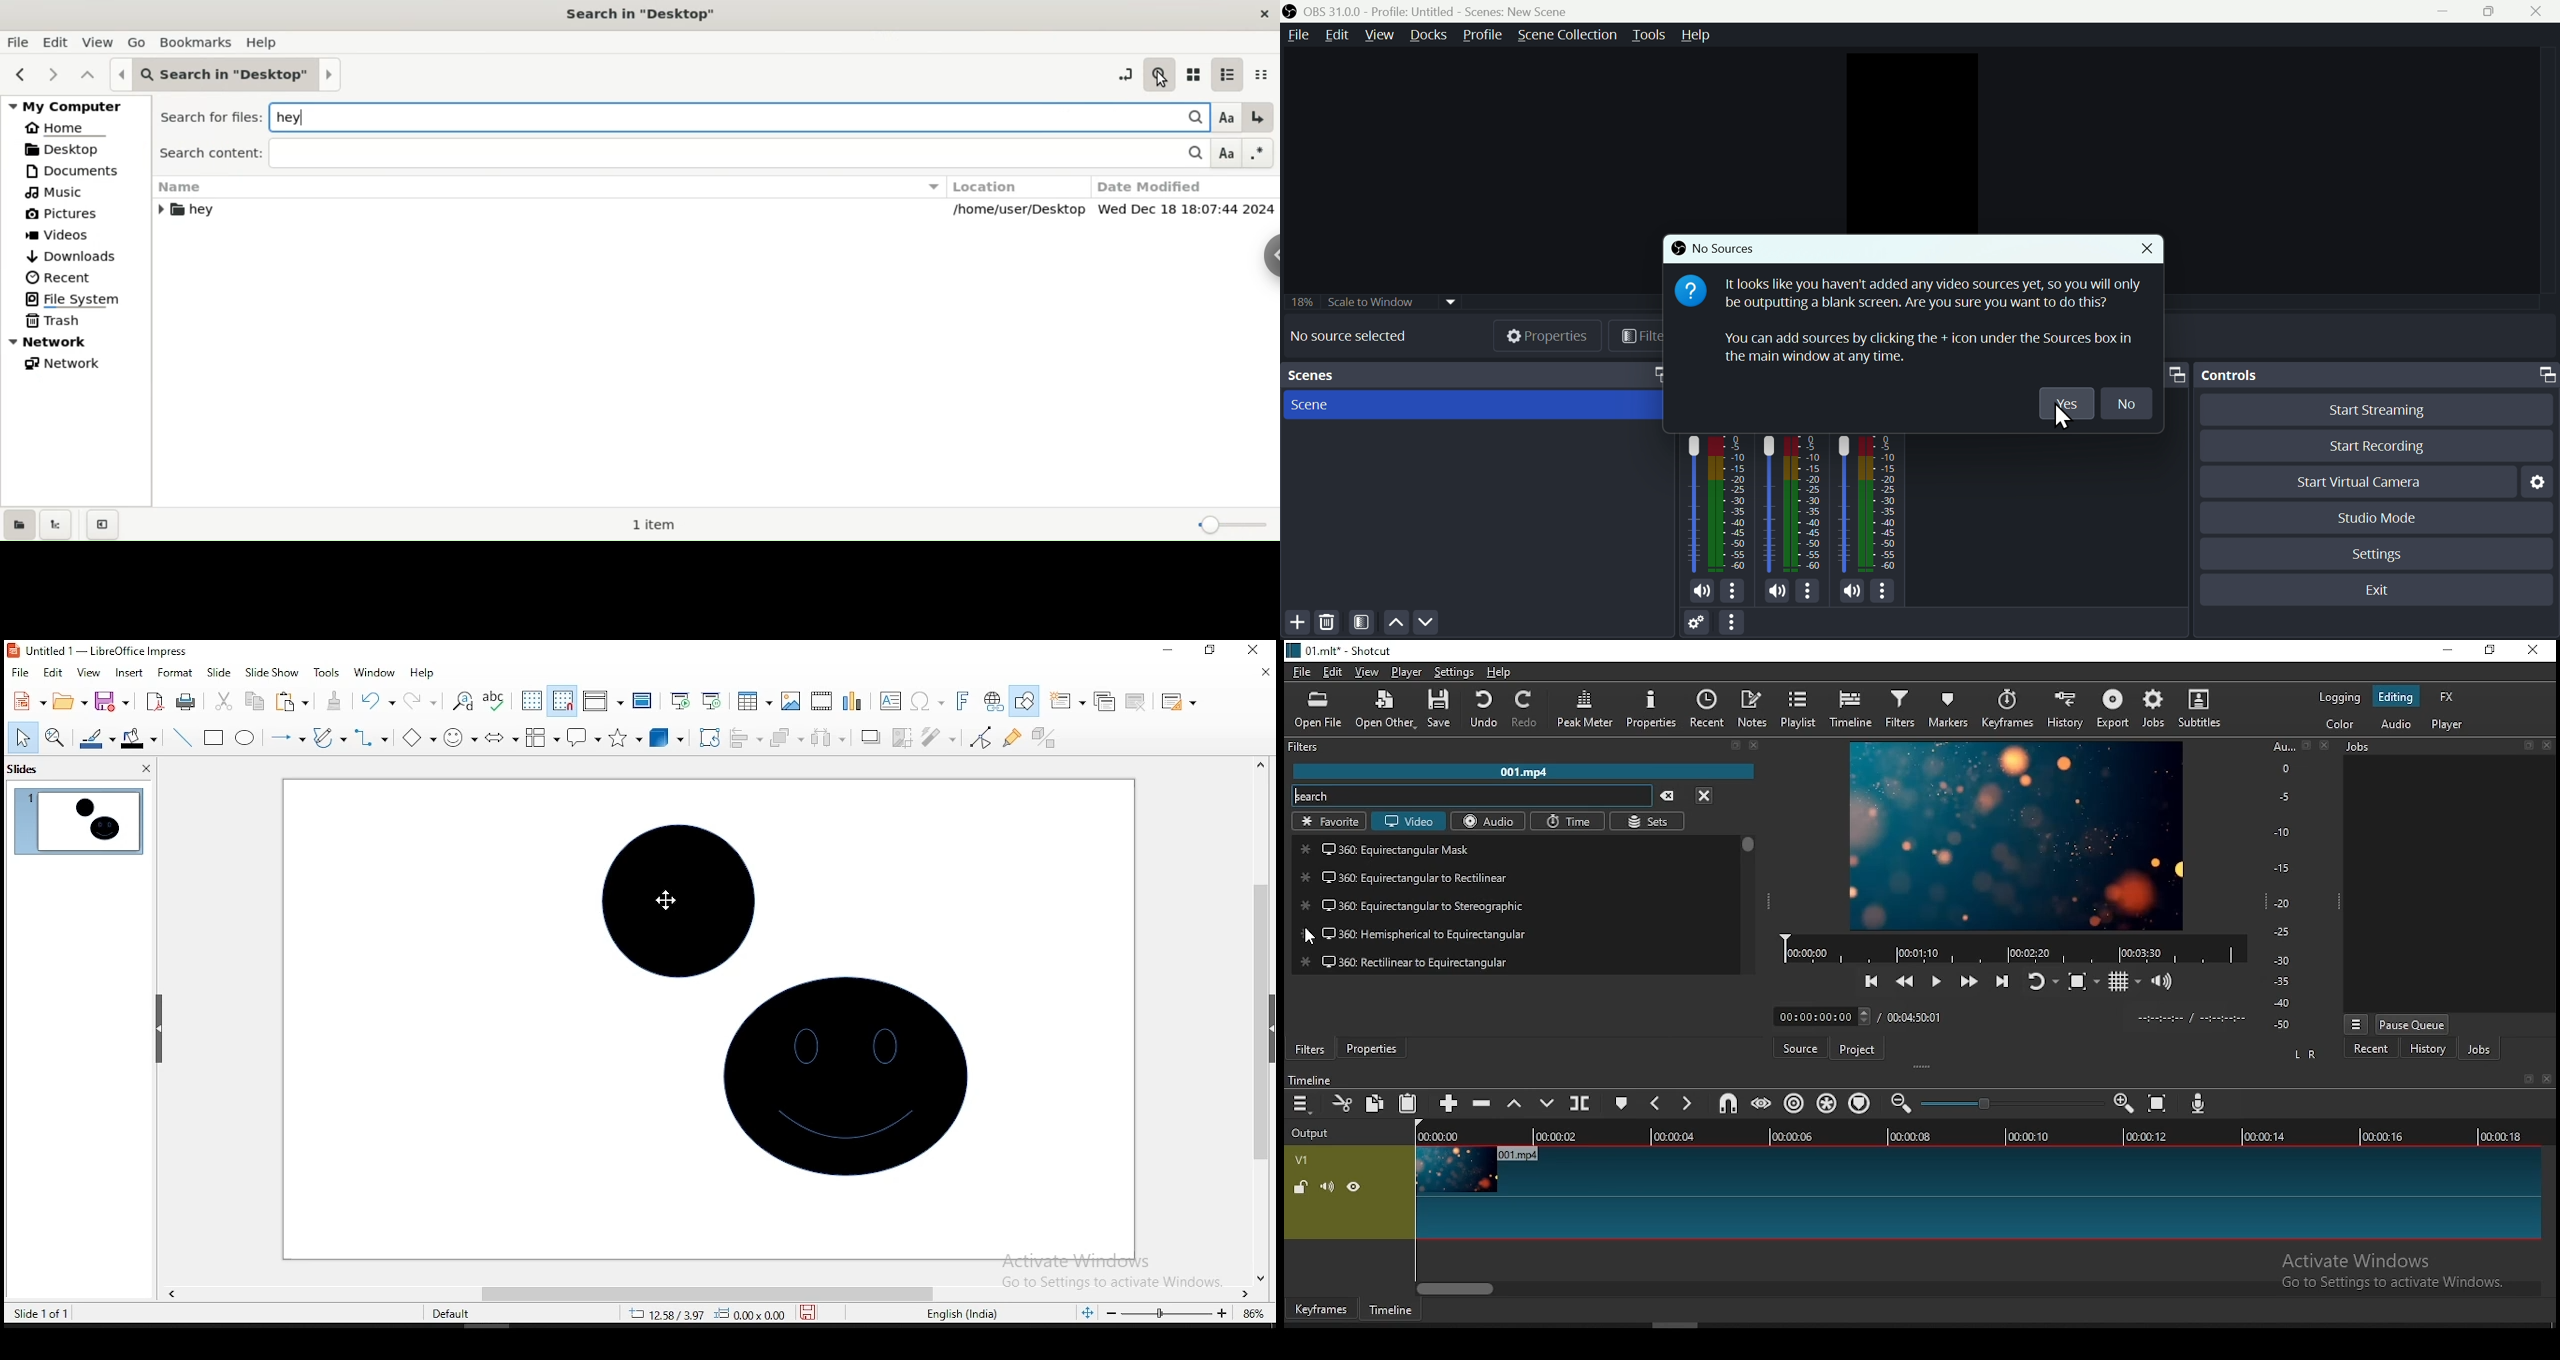 This screenshot has height=1372, width=2576. What do you see at coordinates (1261, 672) in the screenshot?
I see `close` at bounding box center [1261, 672].